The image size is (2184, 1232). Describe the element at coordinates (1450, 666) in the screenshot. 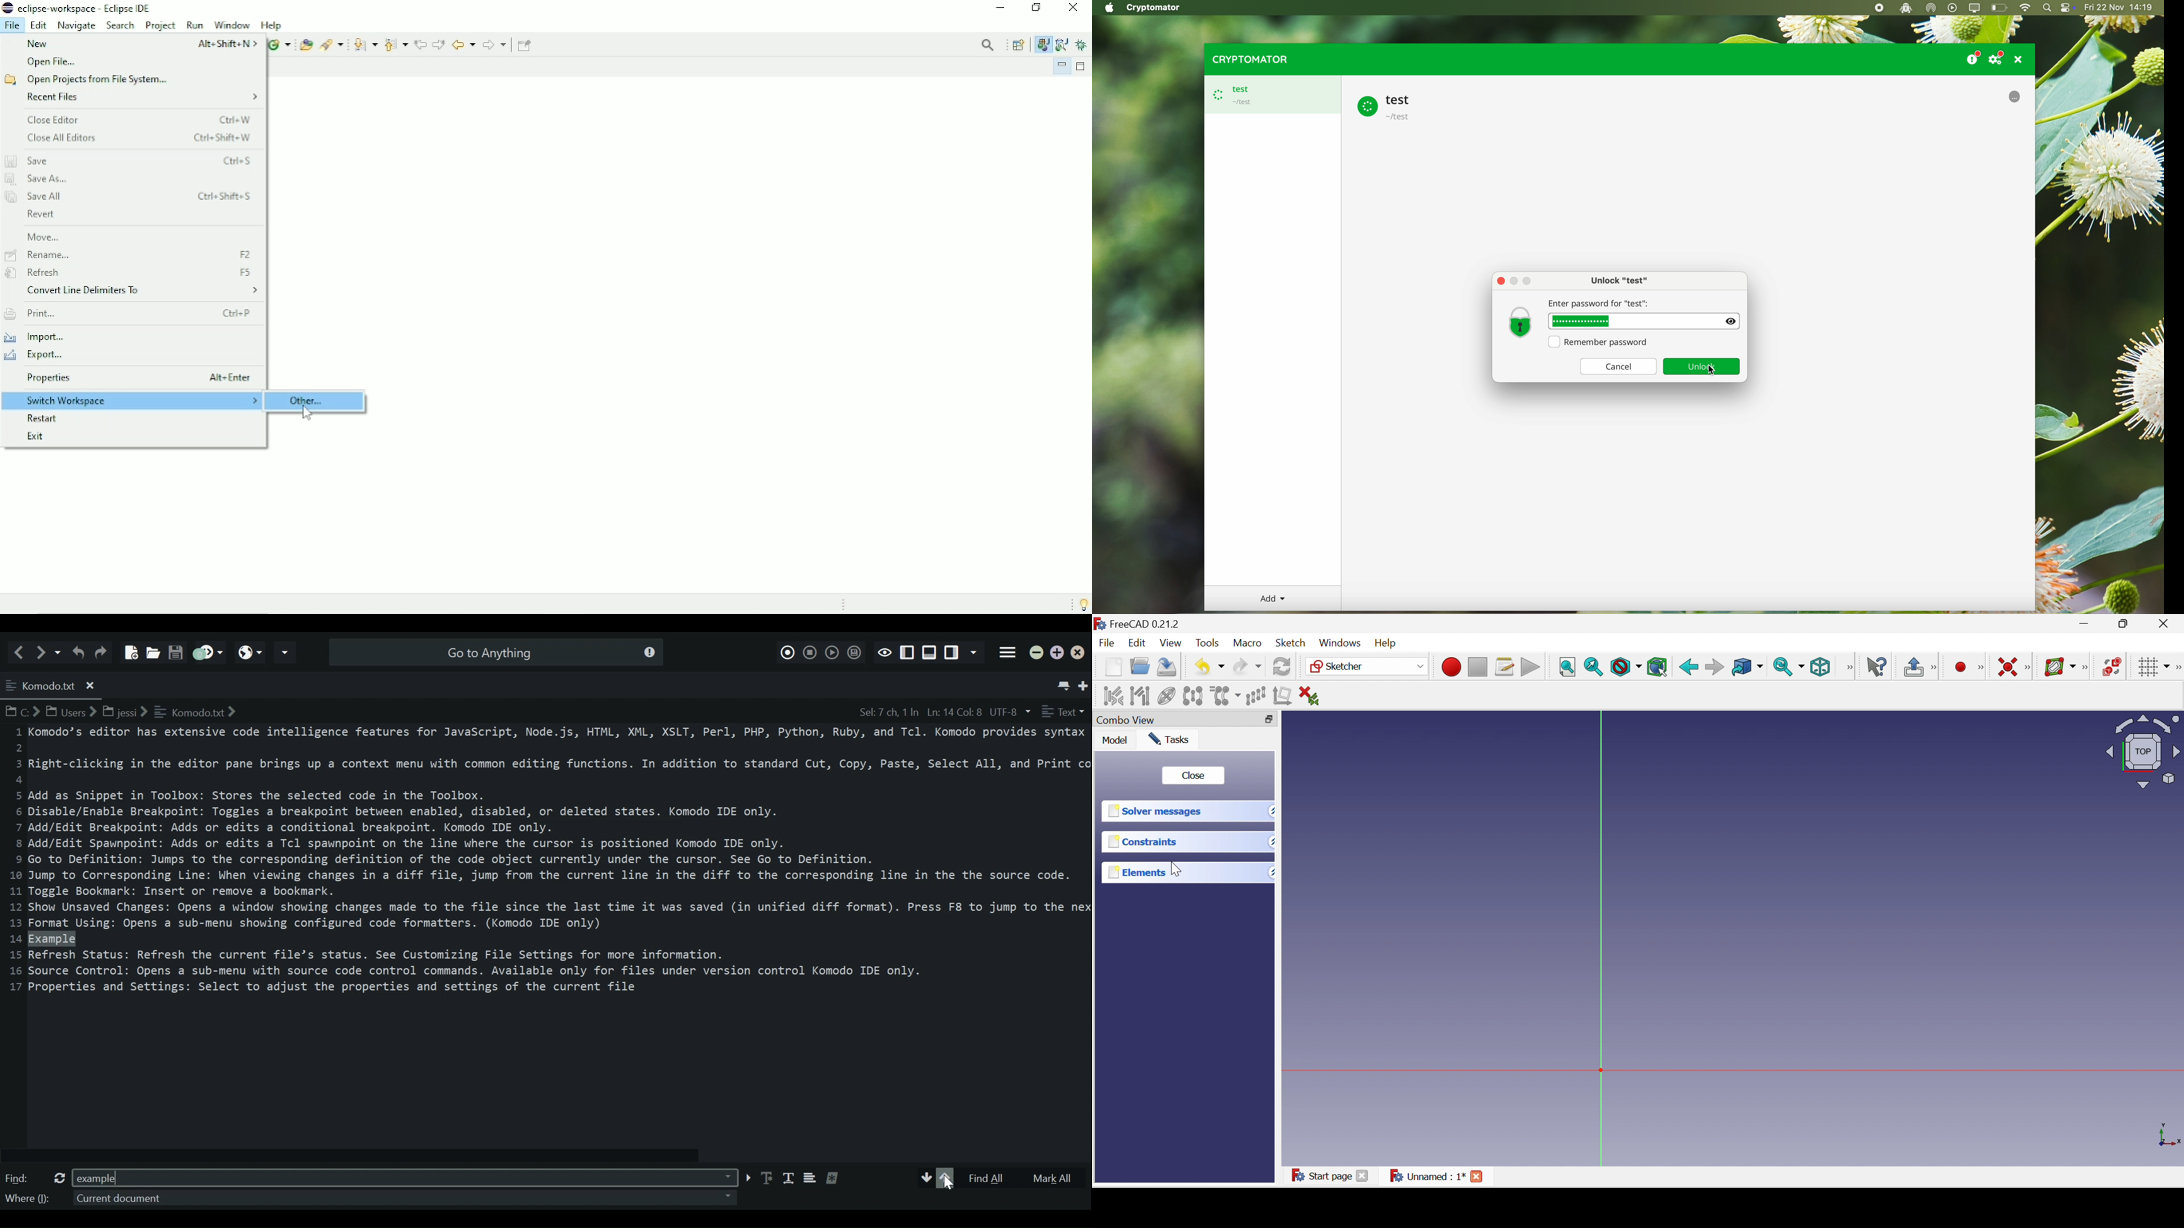

I see `Macro recording` at that location.